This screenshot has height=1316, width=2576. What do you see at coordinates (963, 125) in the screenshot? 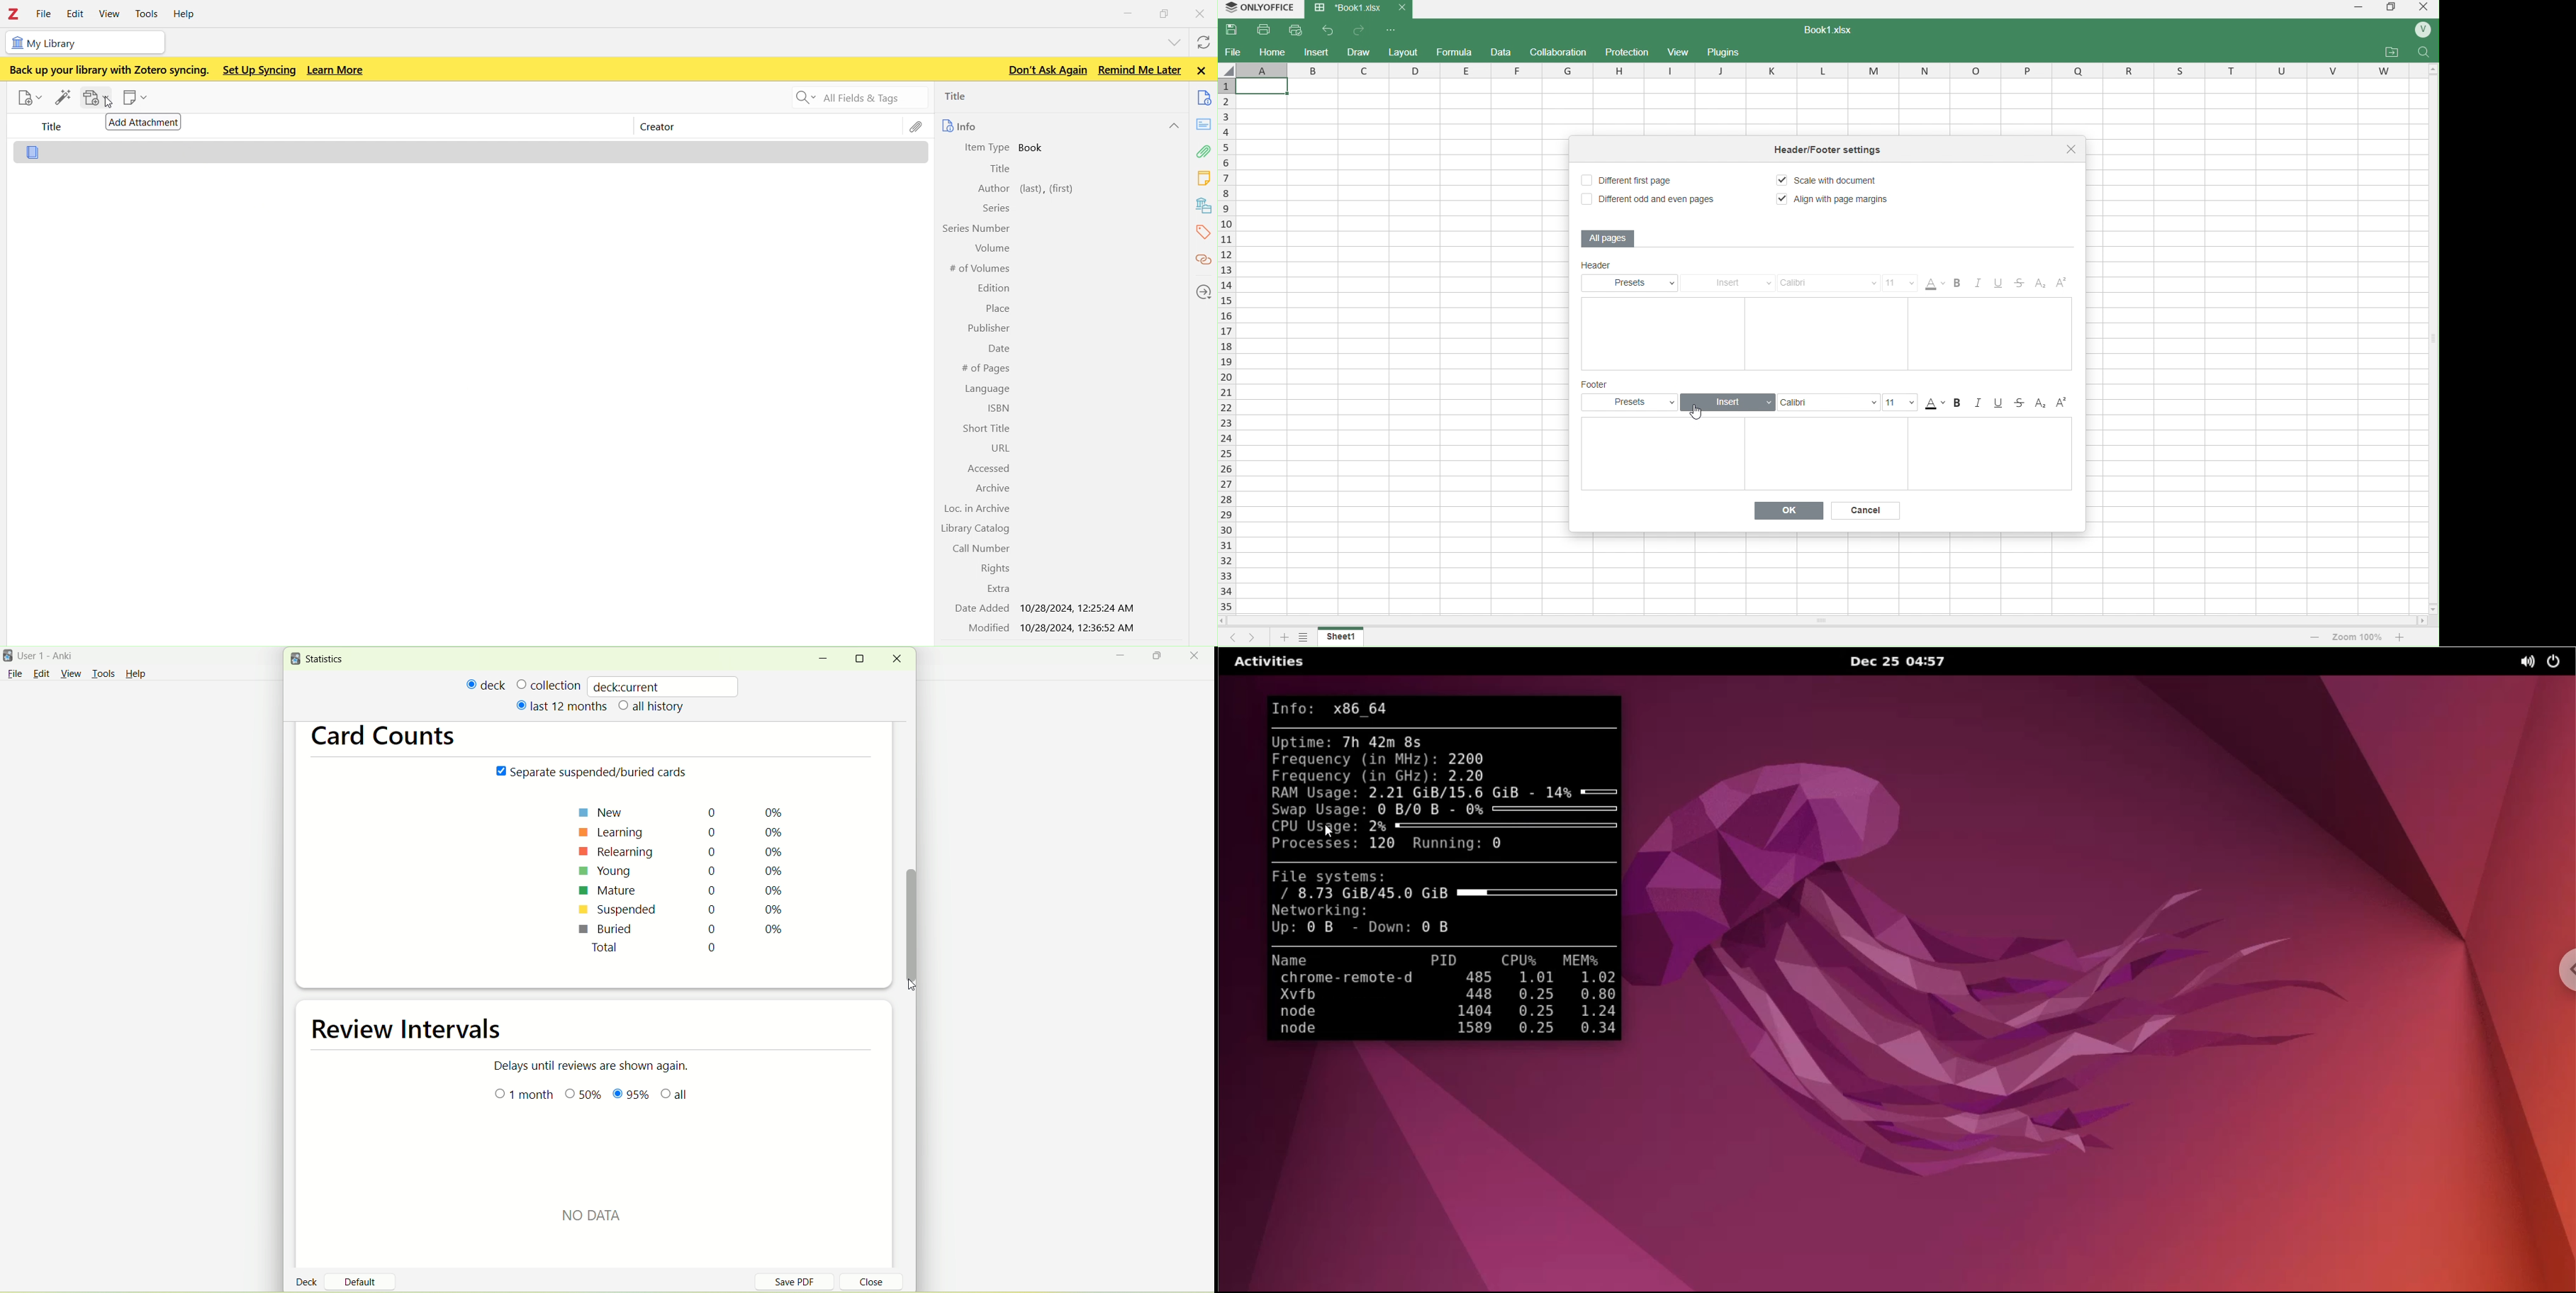
I see `info` at bounding box center [963, 125].